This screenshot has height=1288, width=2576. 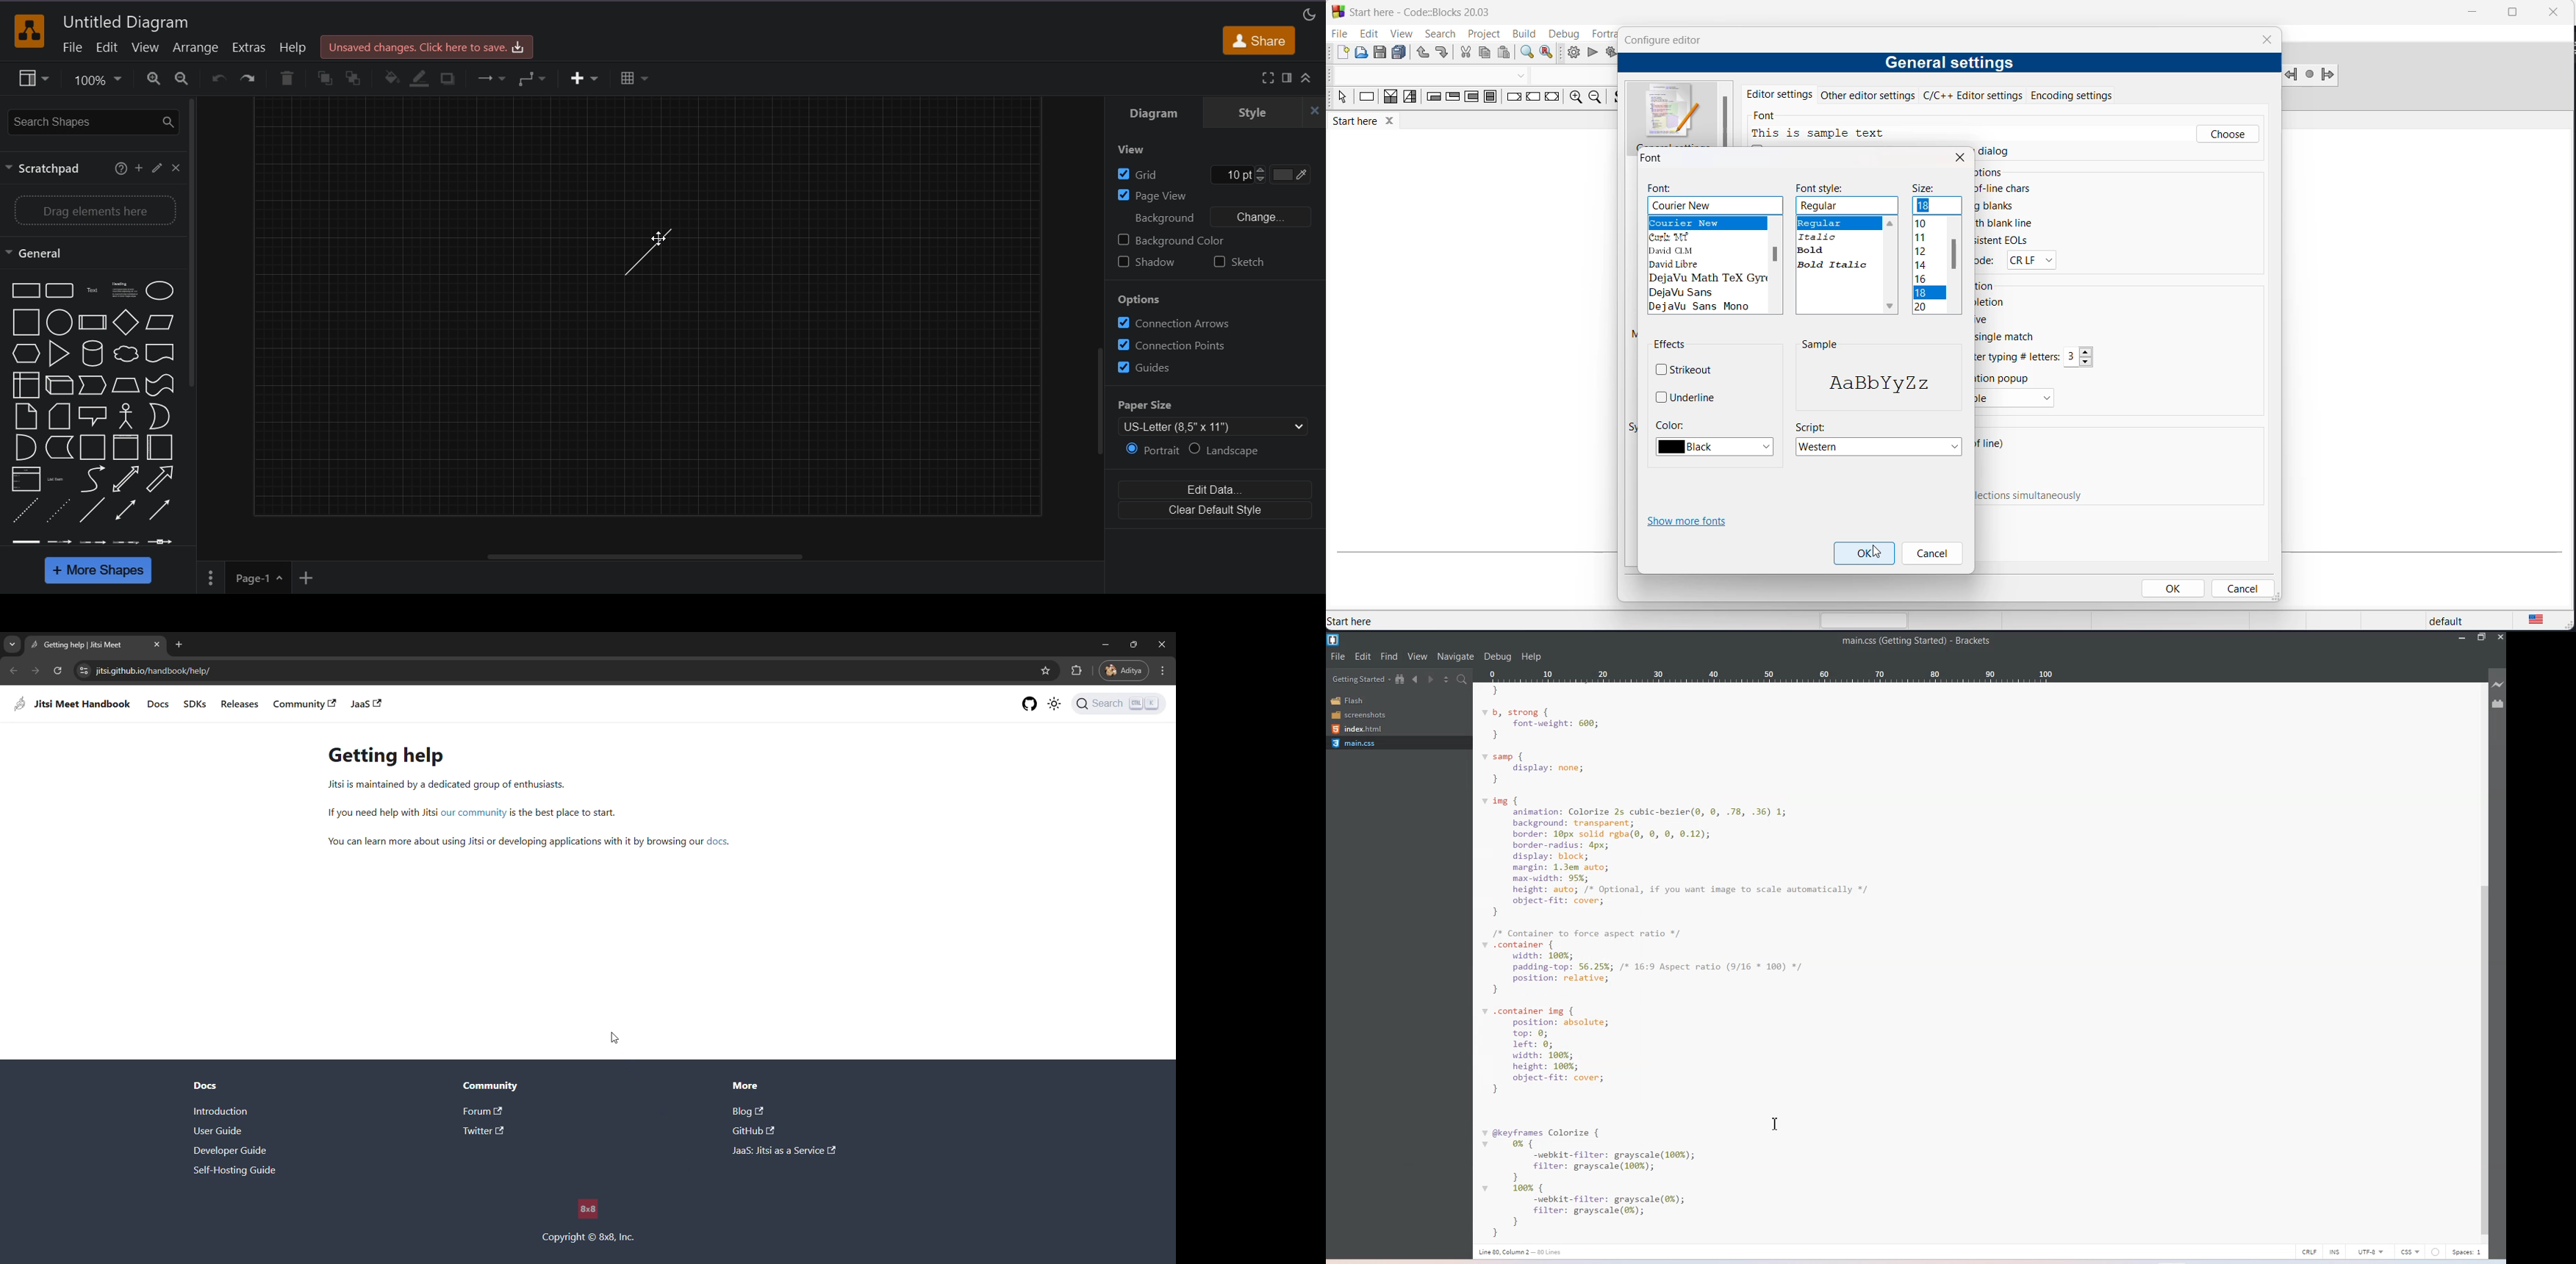 I want to click on forum, so click(x=484, y=1112).